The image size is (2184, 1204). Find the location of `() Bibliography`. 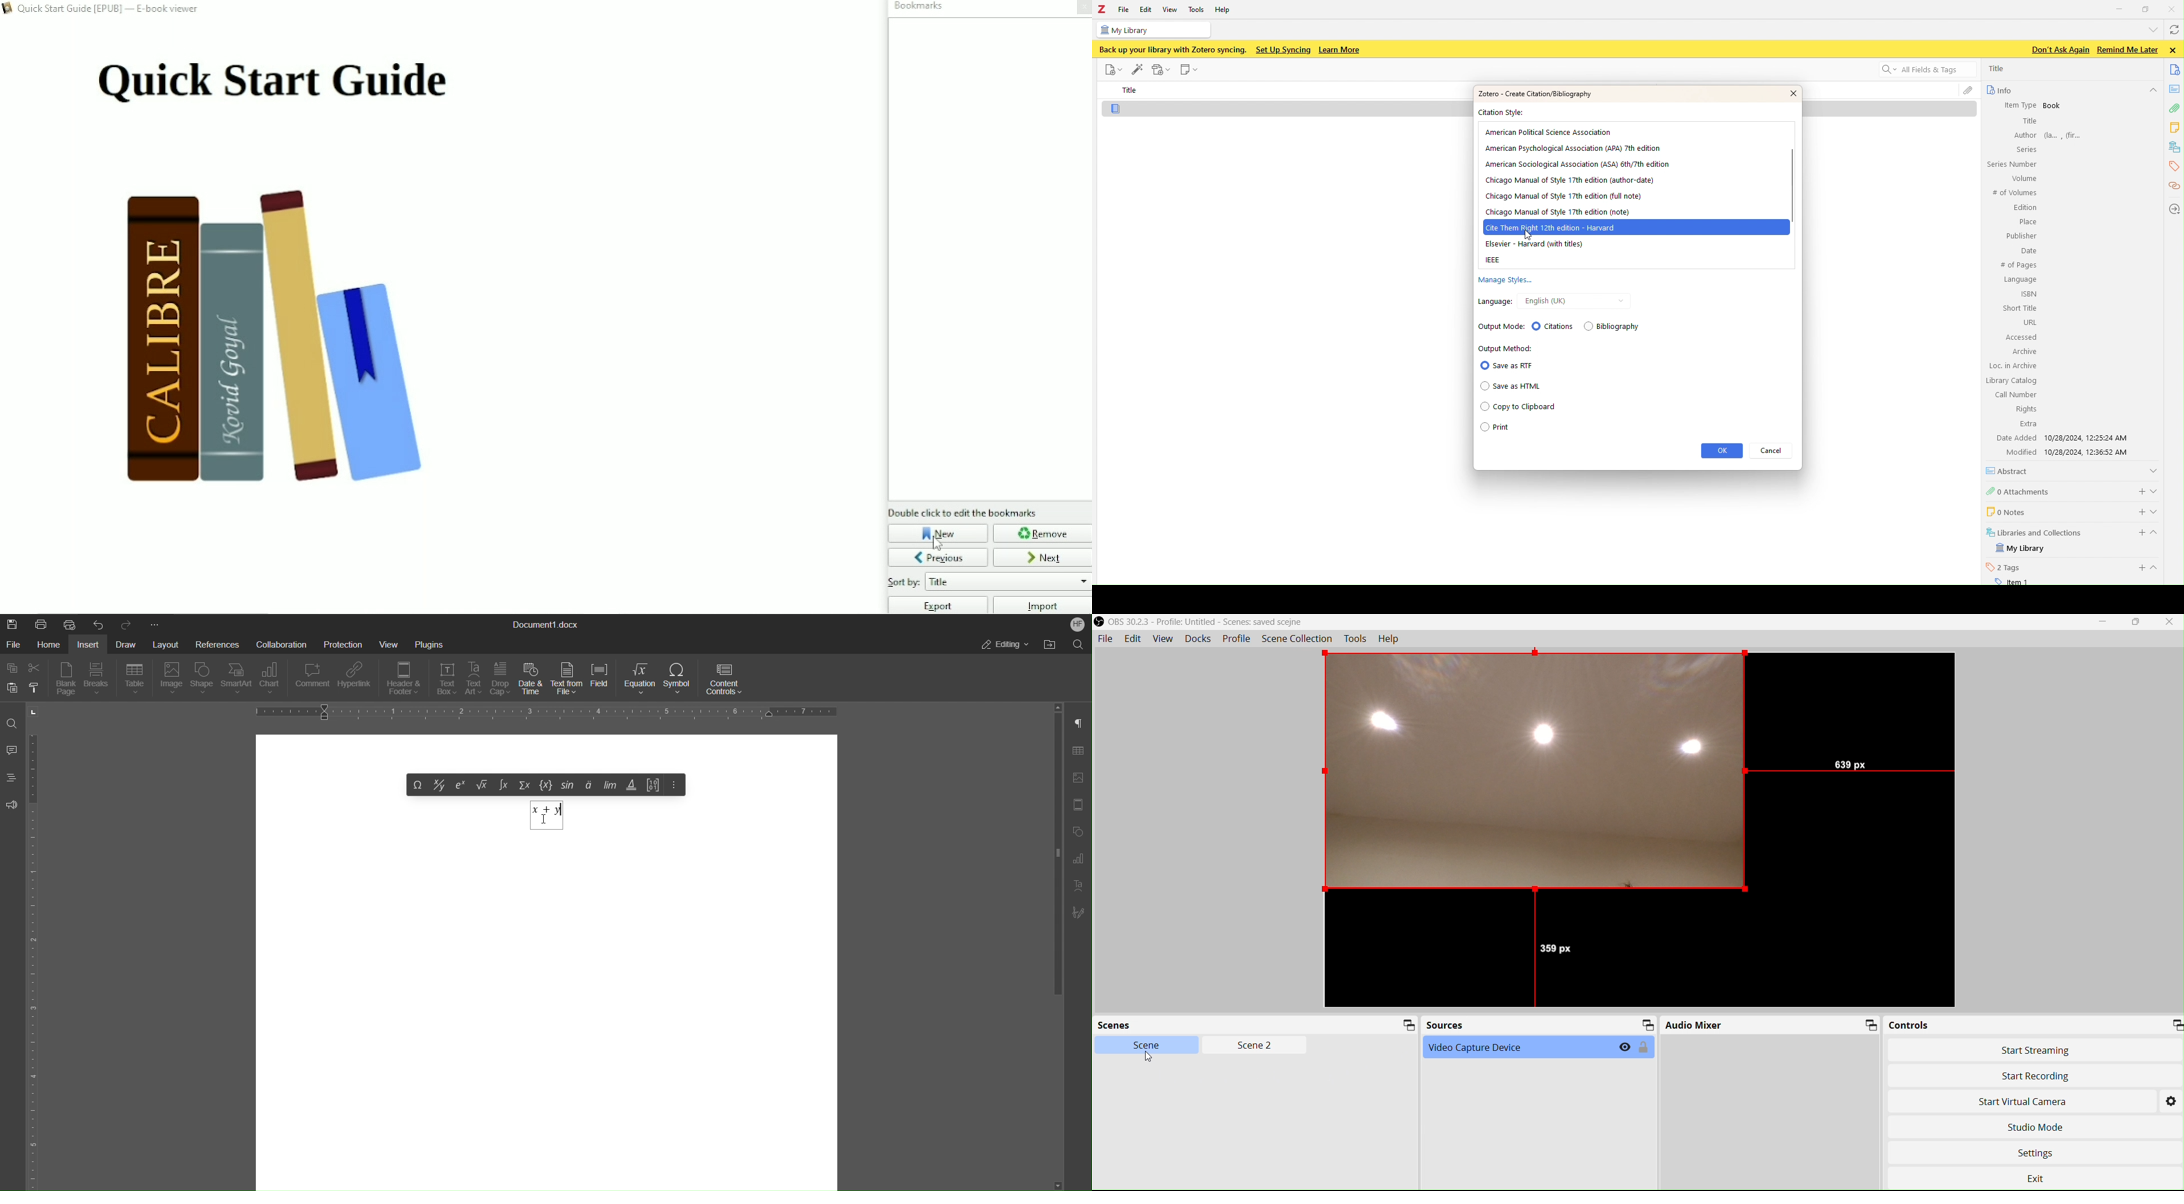

() Bibliography is located at coordinates (1614, 327).